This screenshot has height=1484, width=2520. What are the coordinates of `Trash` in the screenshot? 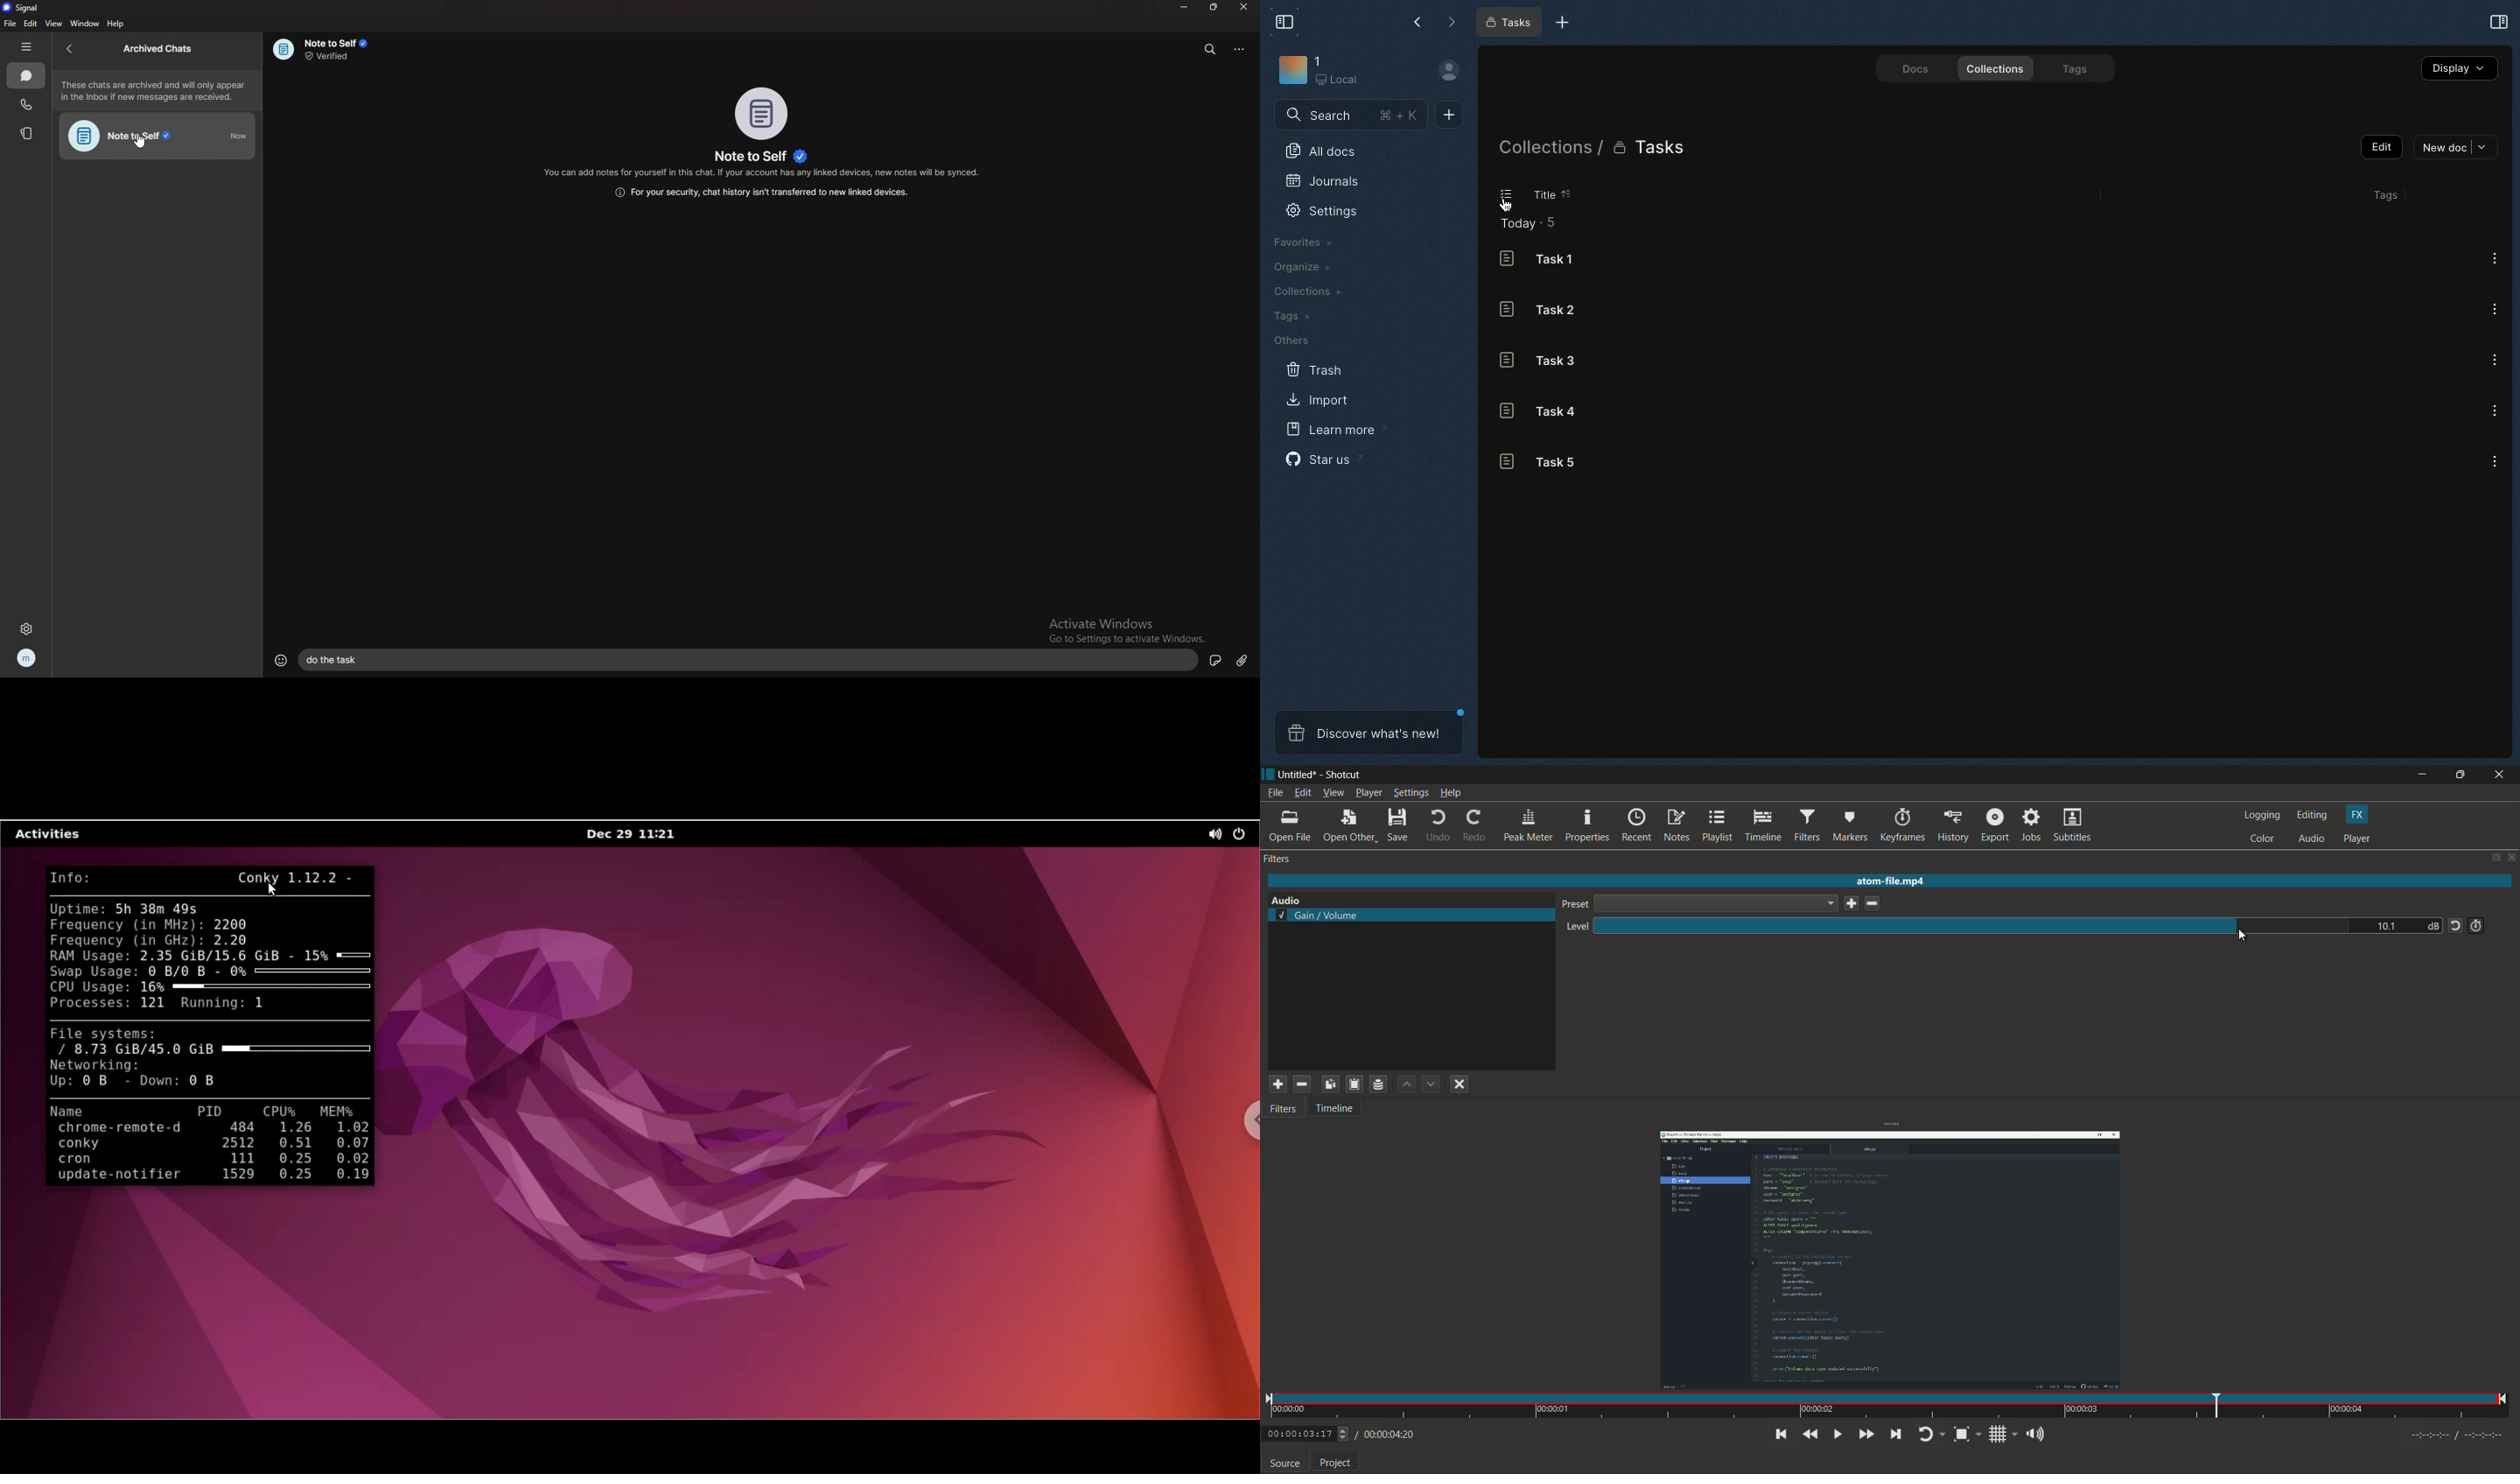 It's located at (1313, 368).